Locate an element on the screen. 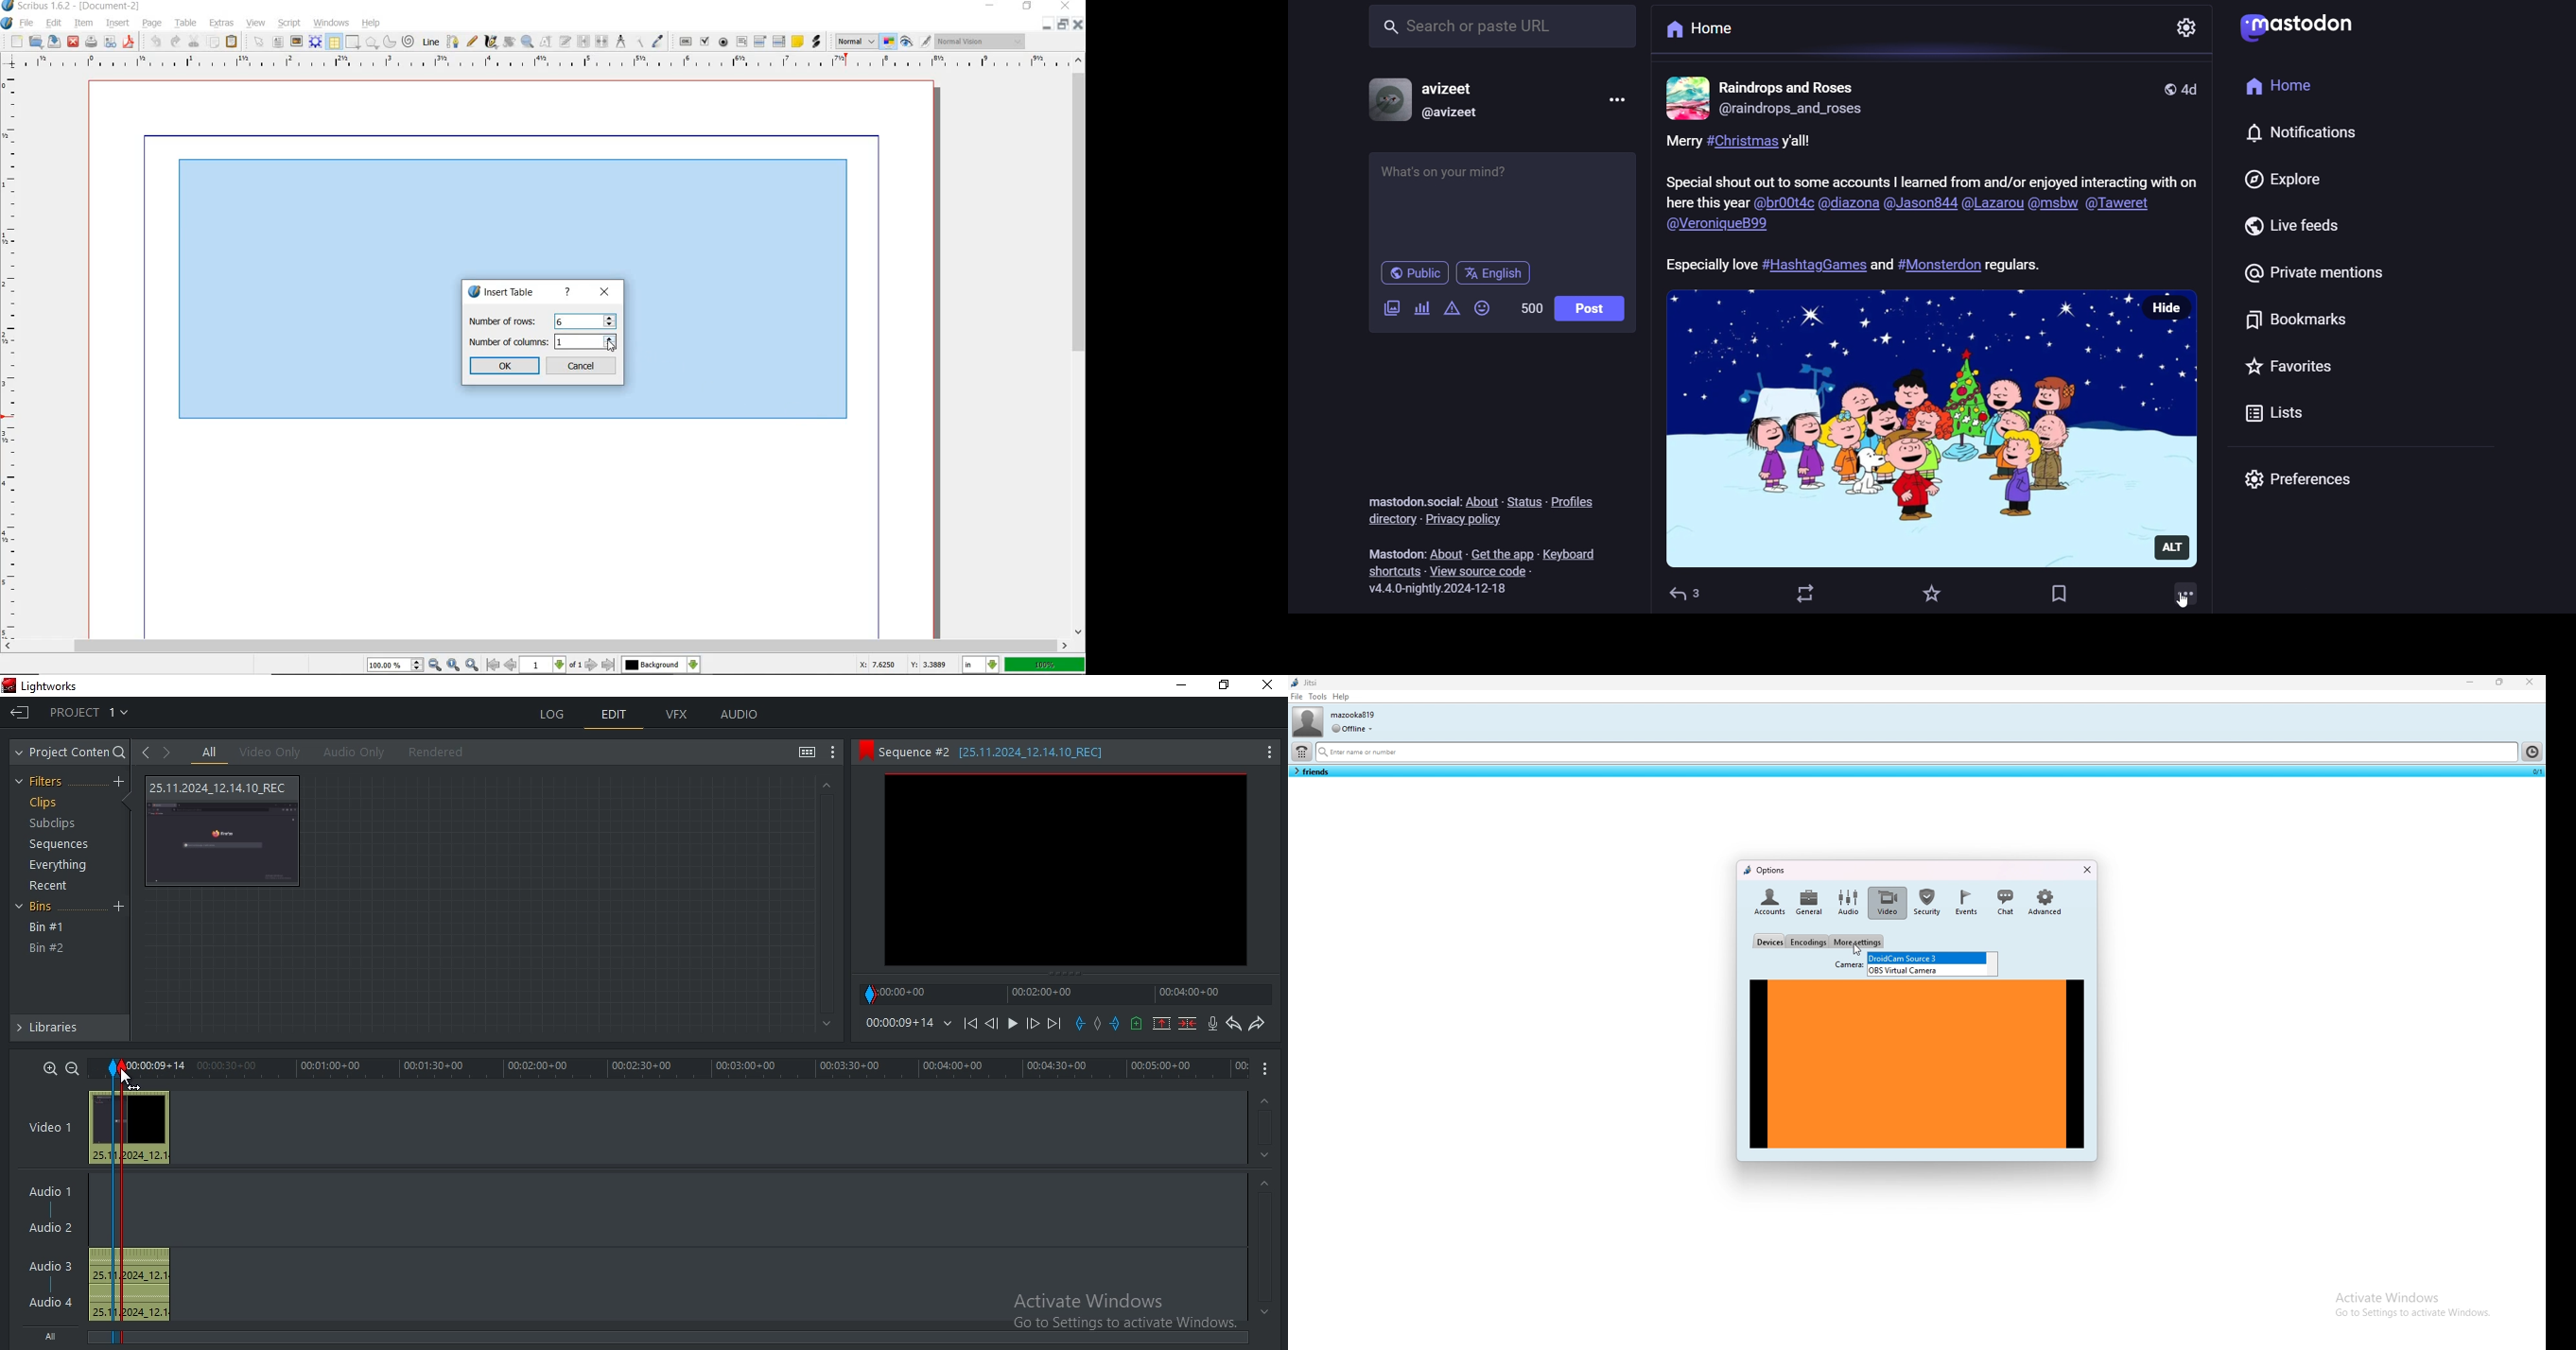 This screenshot has height=1372, width=2576. Go to settings to activate Windows. is located at coordinates (2412, 1316).